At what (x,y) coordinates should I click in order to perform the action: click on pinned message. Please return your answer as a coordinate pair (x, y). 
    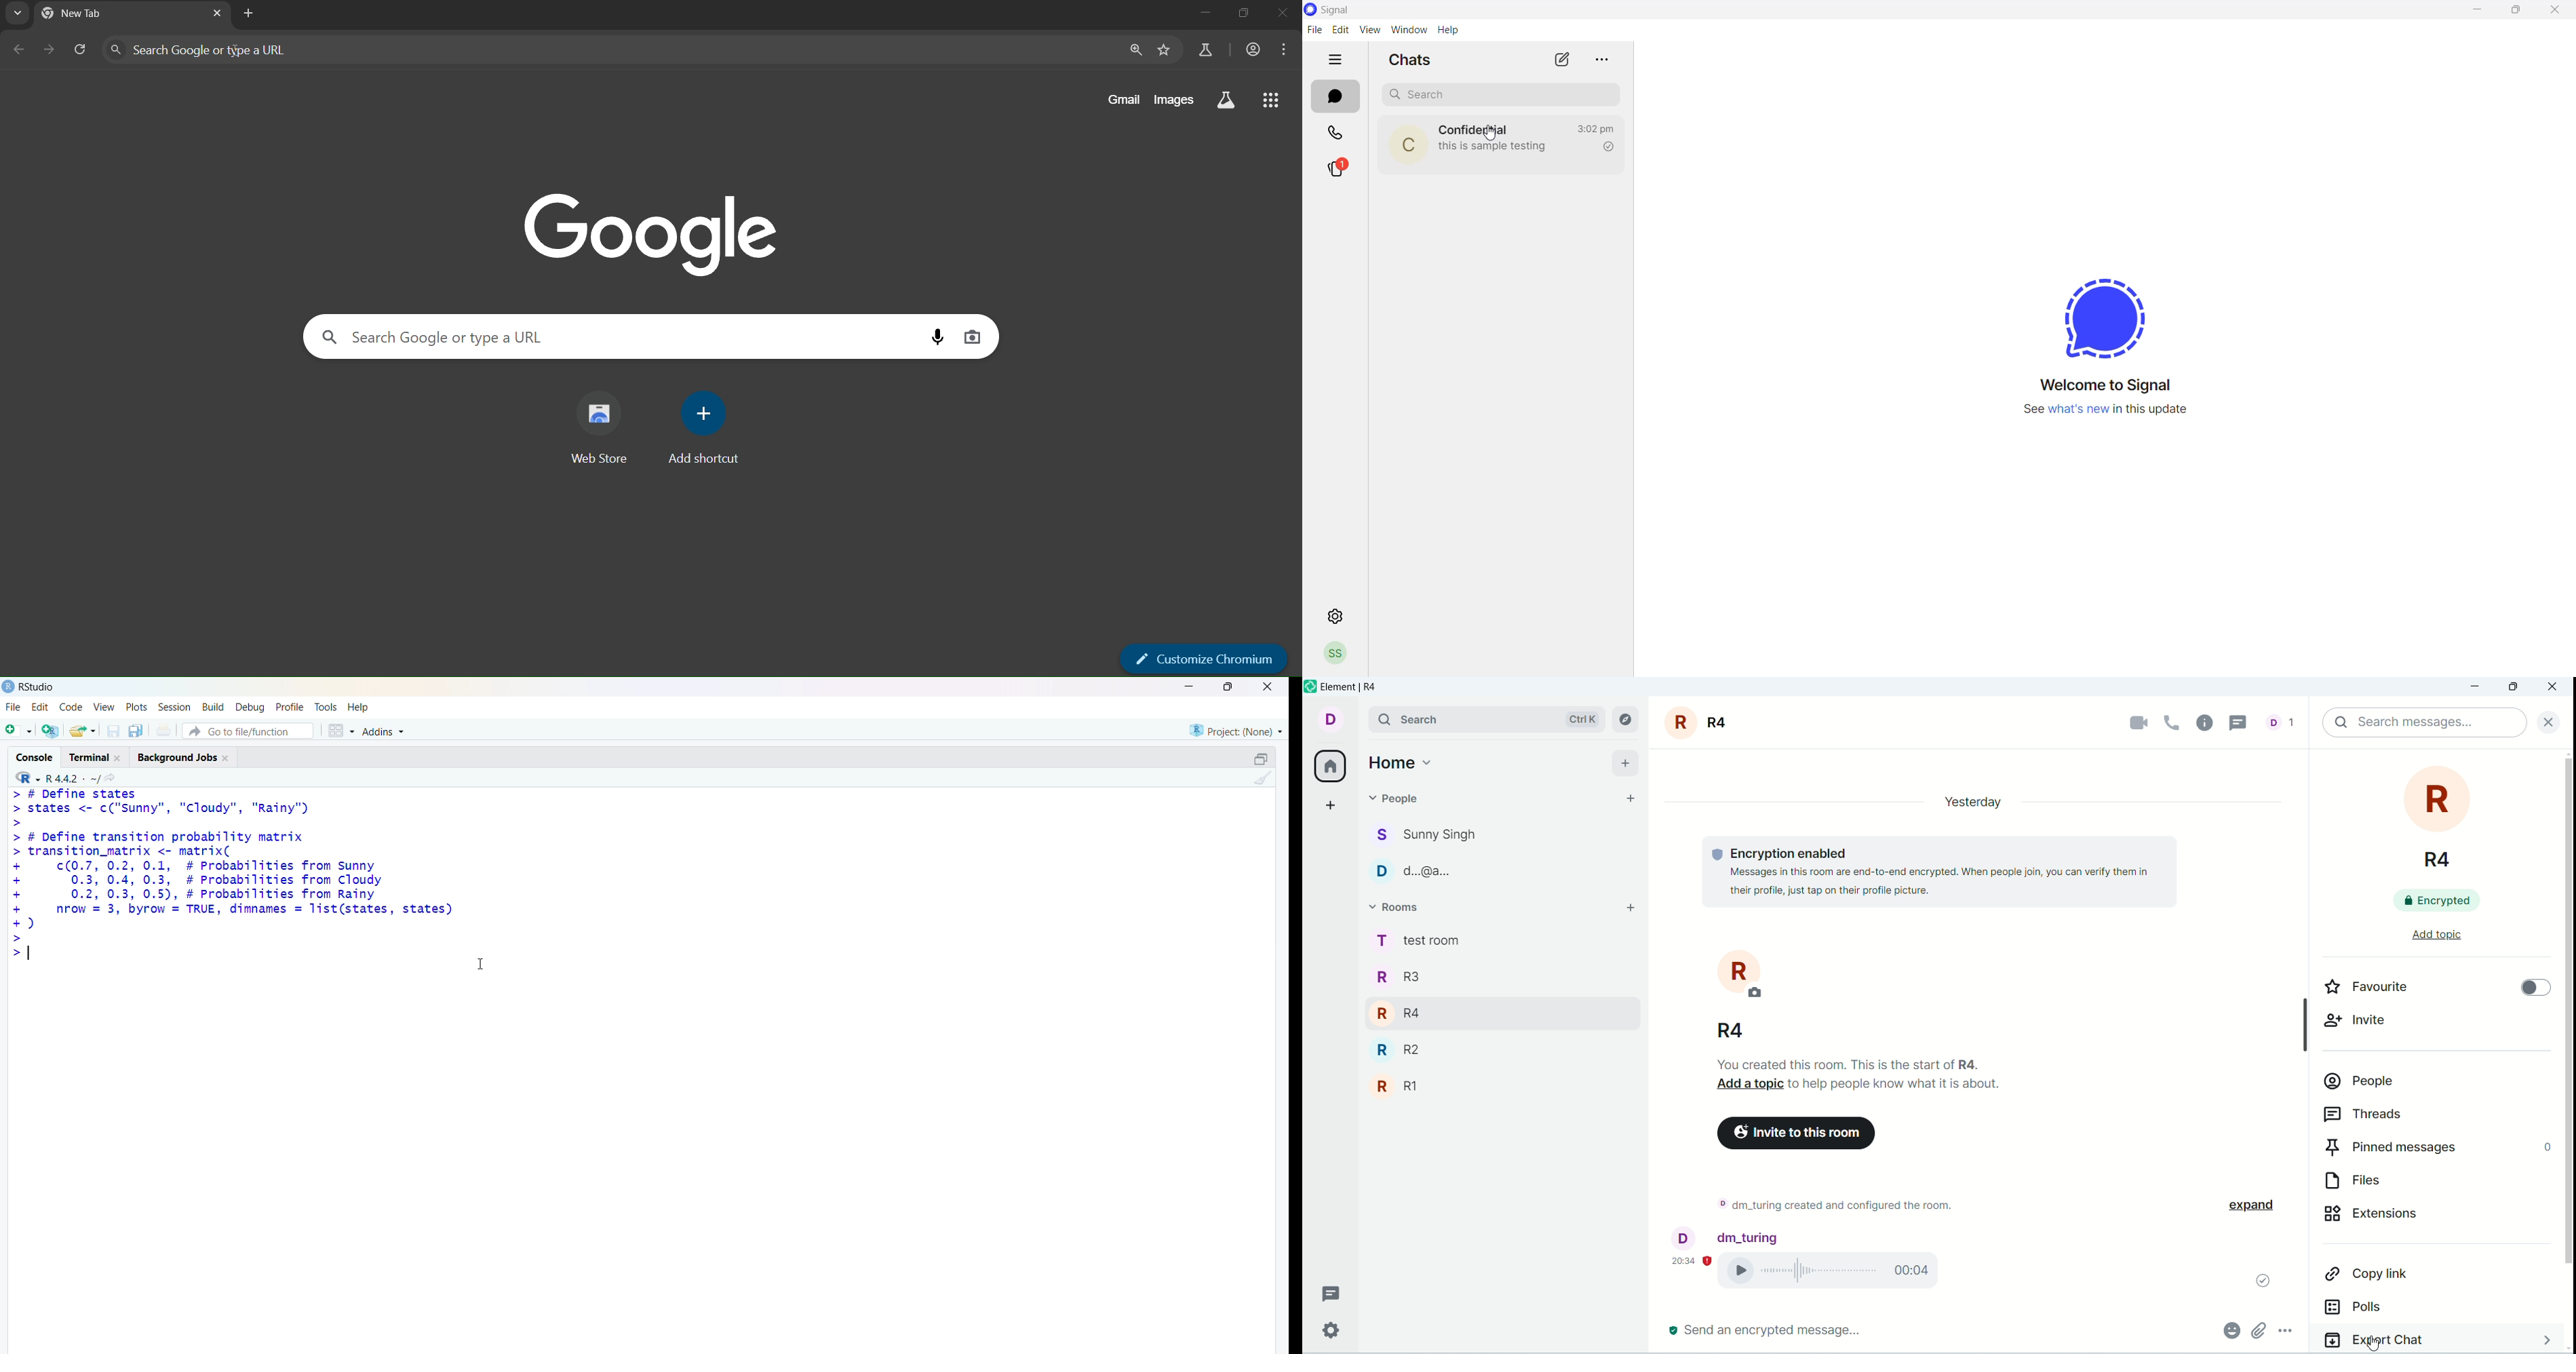
    Looking at the image, I should click on (2437, 1147).